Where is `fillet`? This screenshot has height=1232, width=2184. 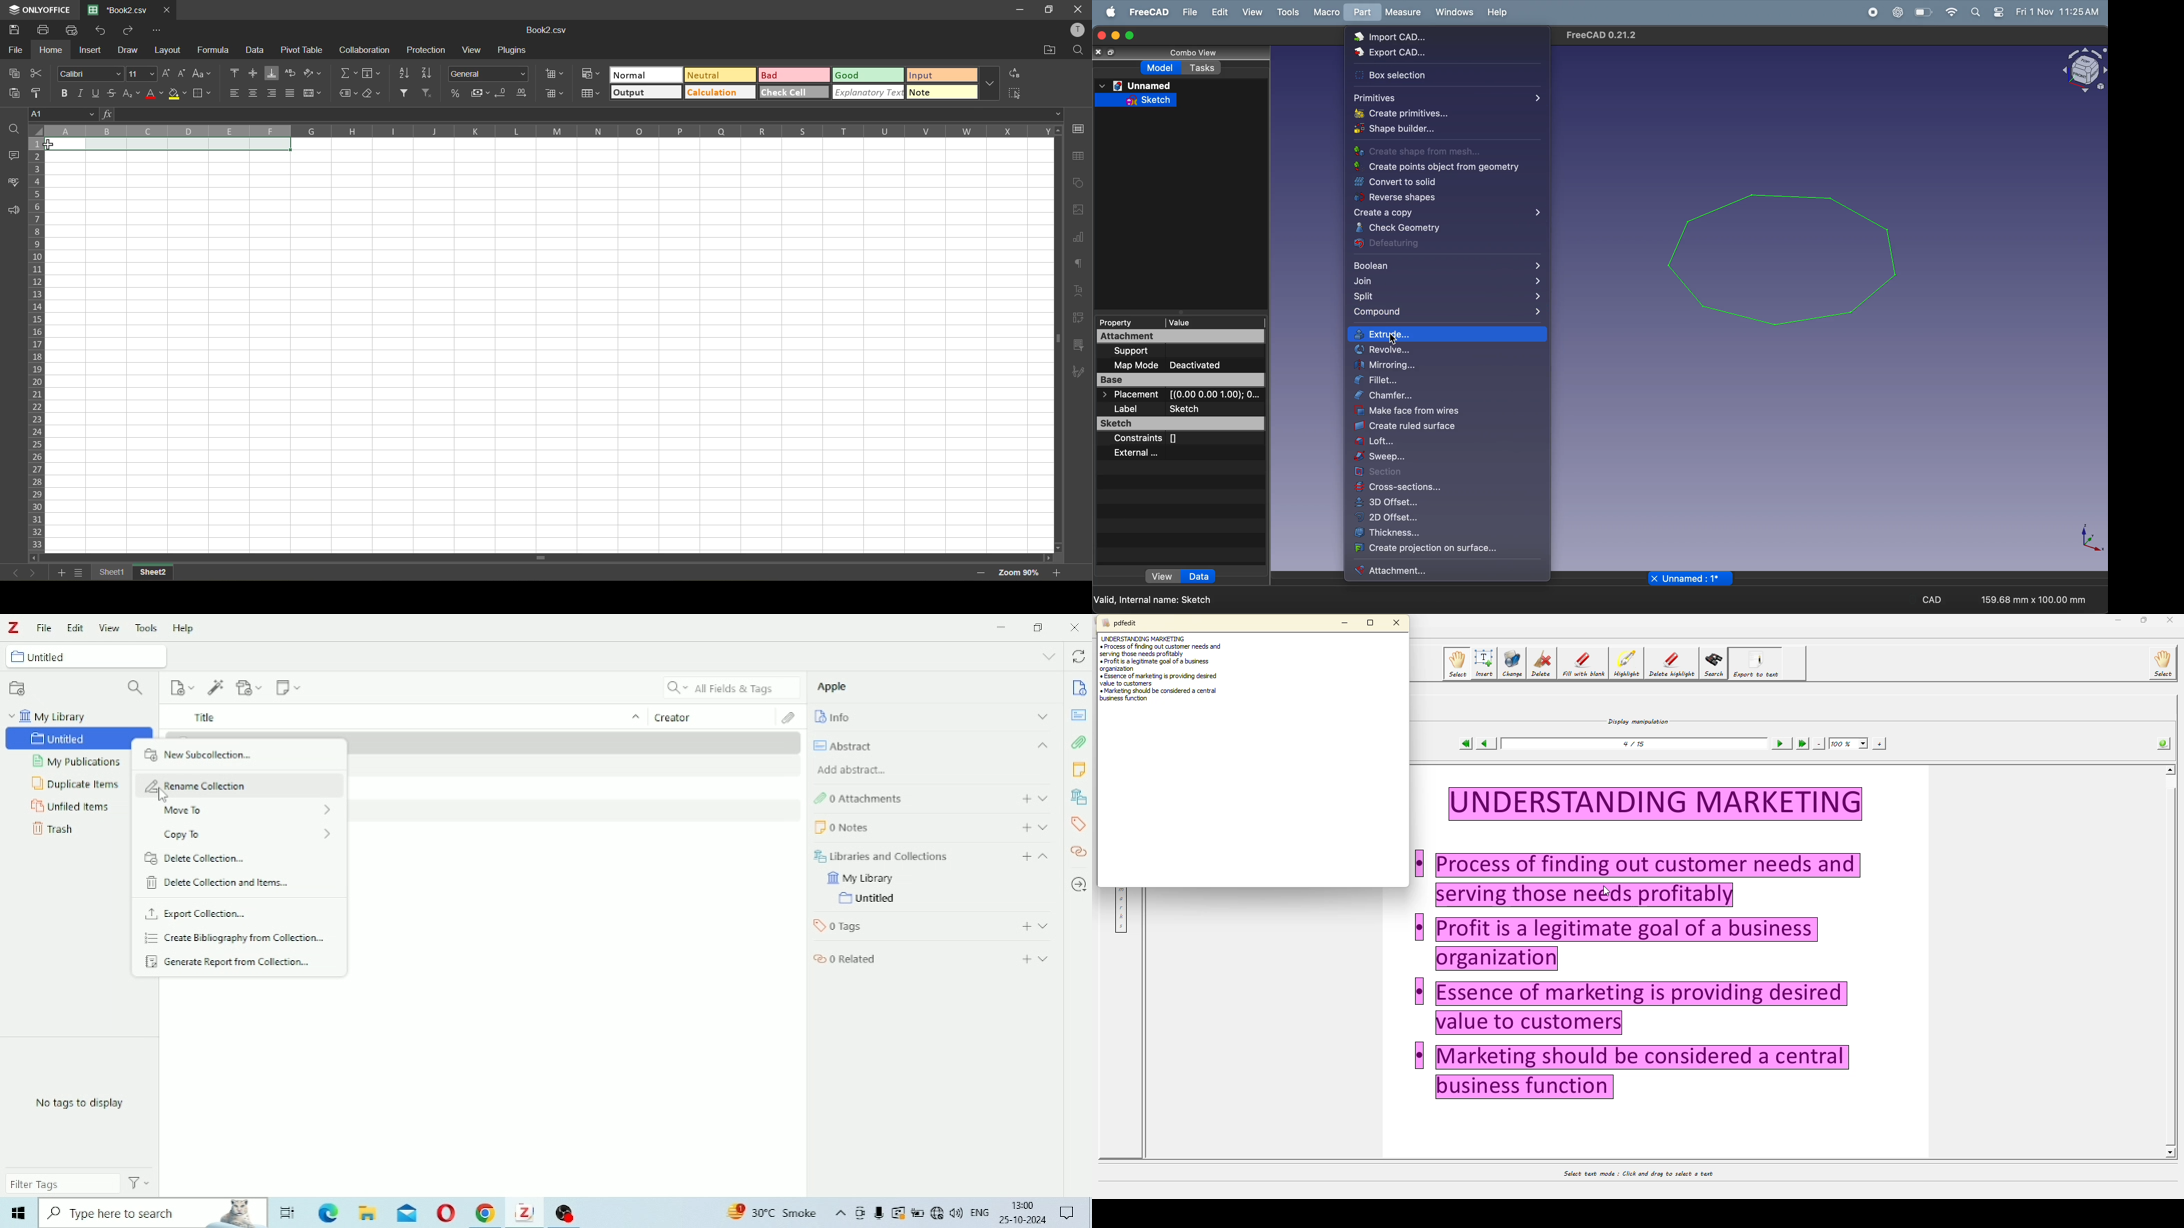
fillet is located at coordinates (1451, 381).